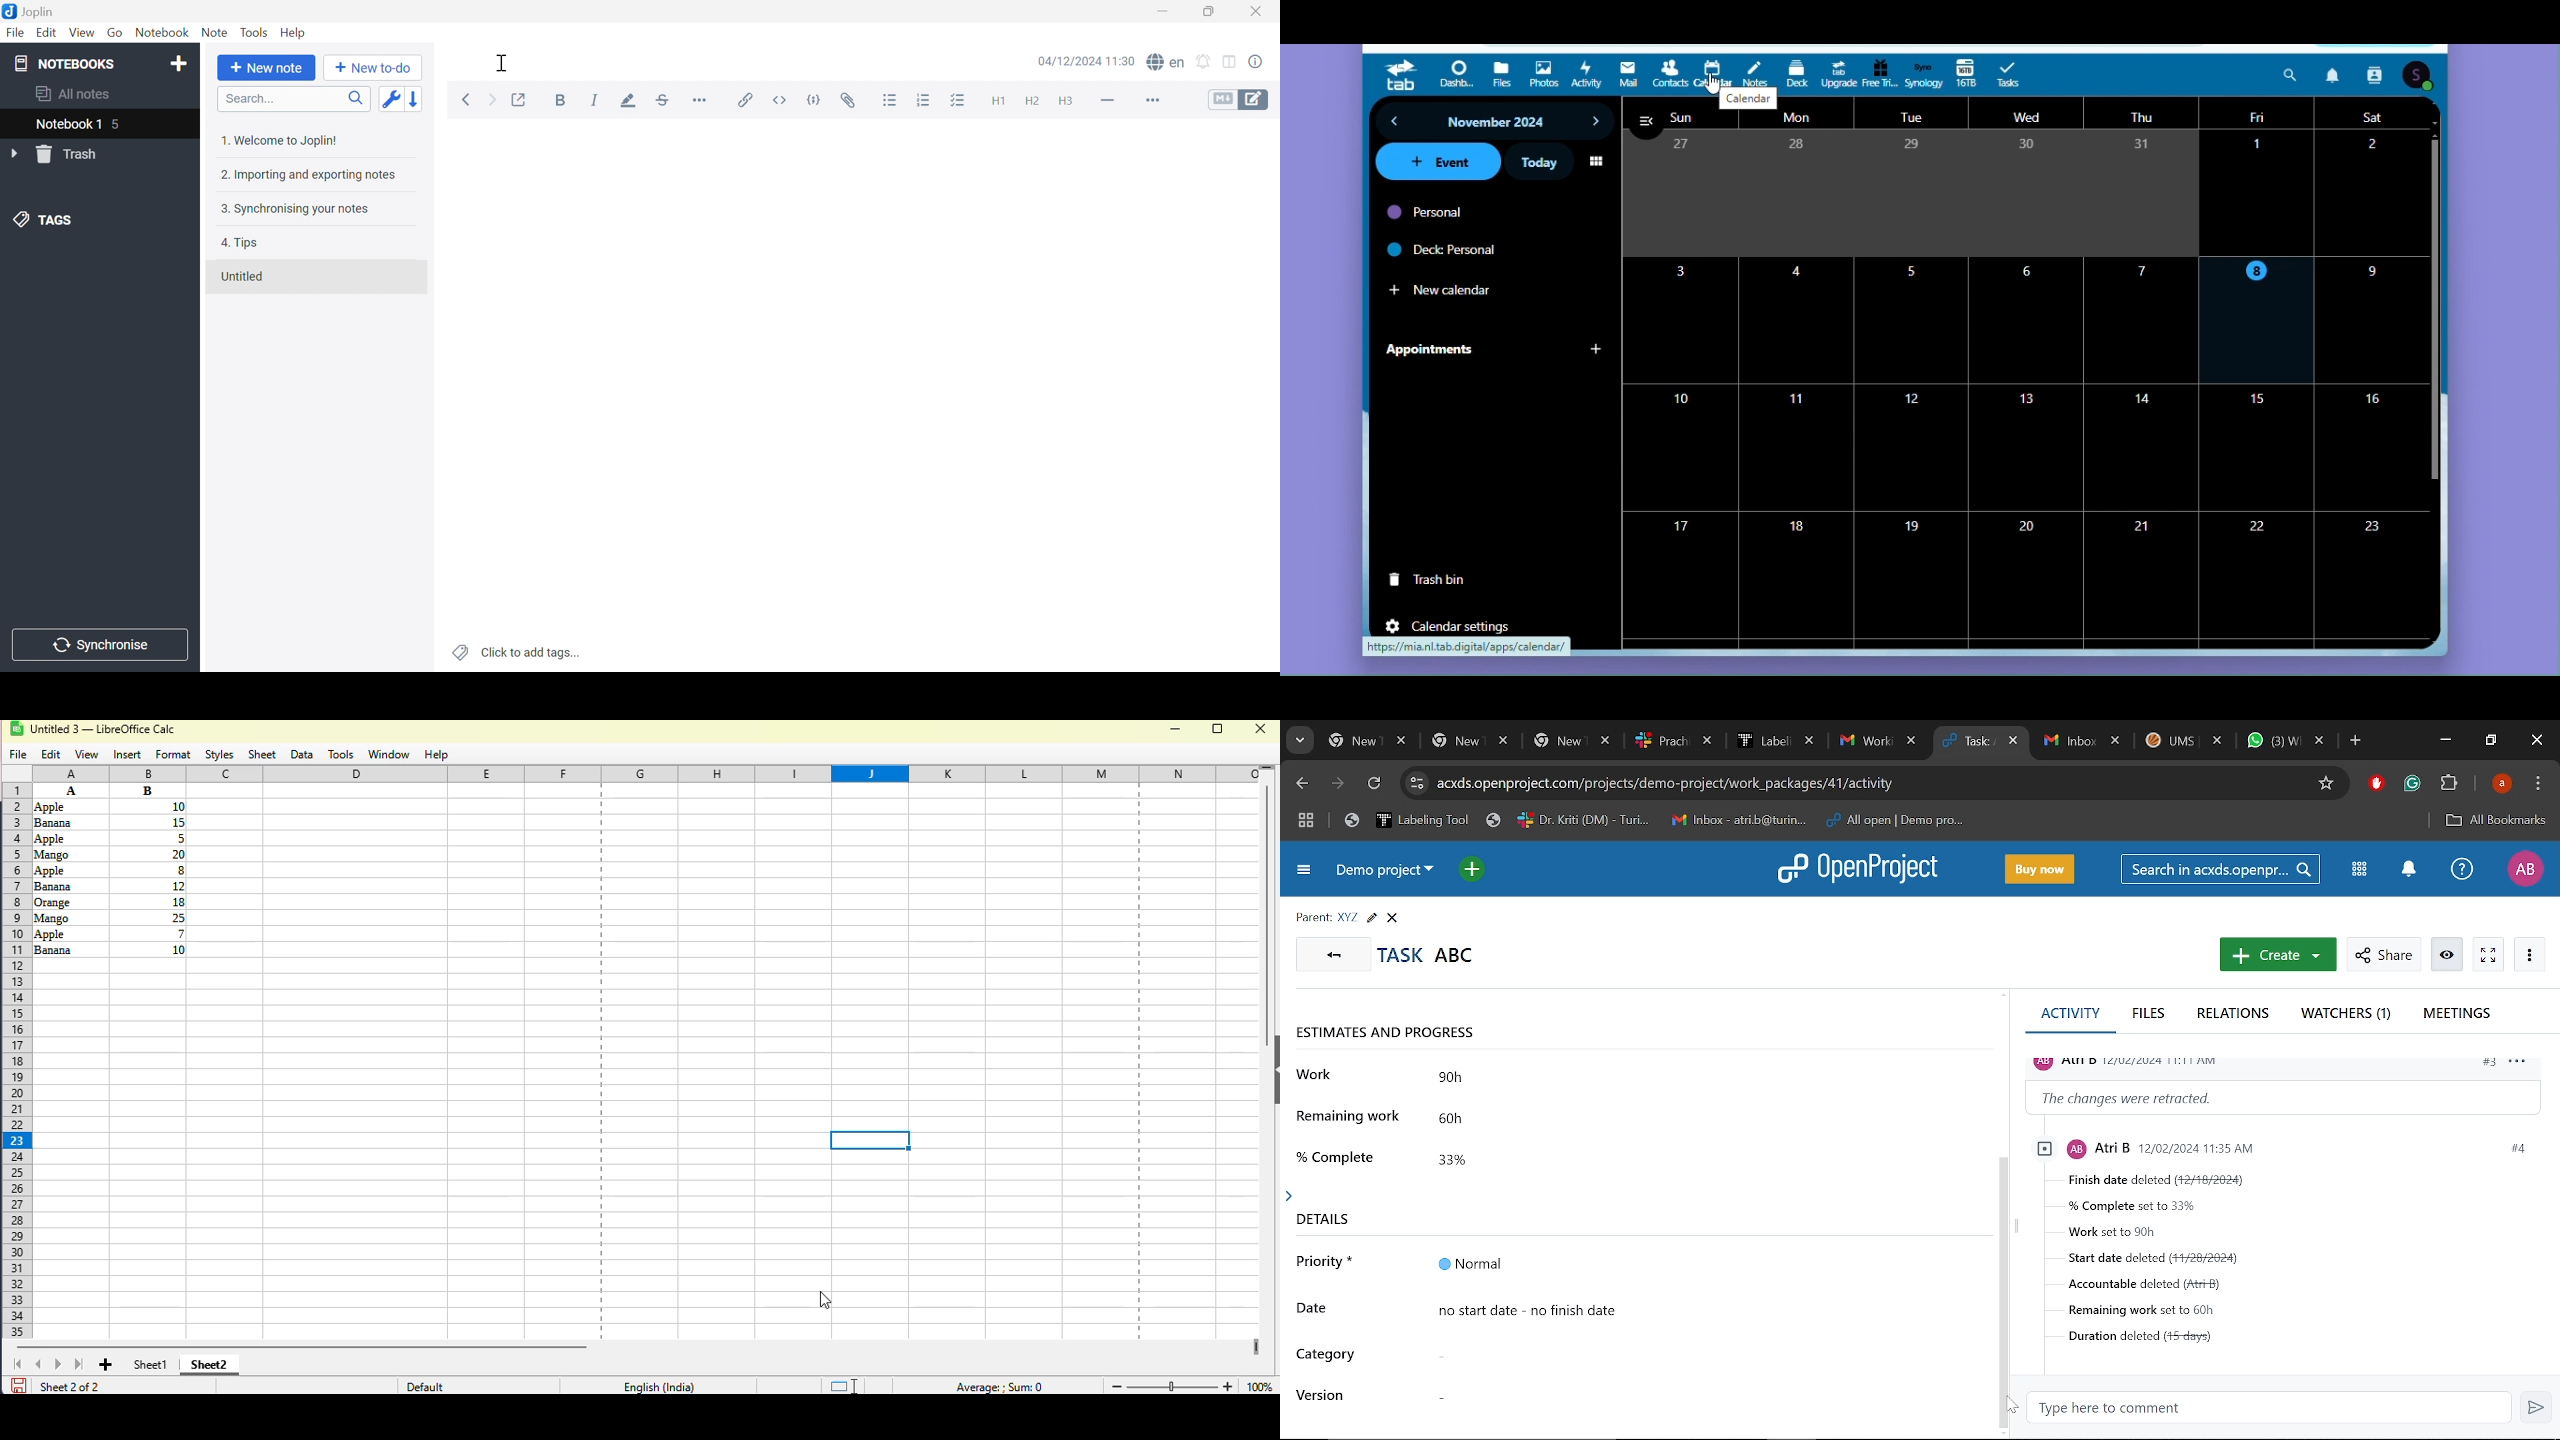 The image size is (2576, 1456). I want to click on tools, so click(340, 755).